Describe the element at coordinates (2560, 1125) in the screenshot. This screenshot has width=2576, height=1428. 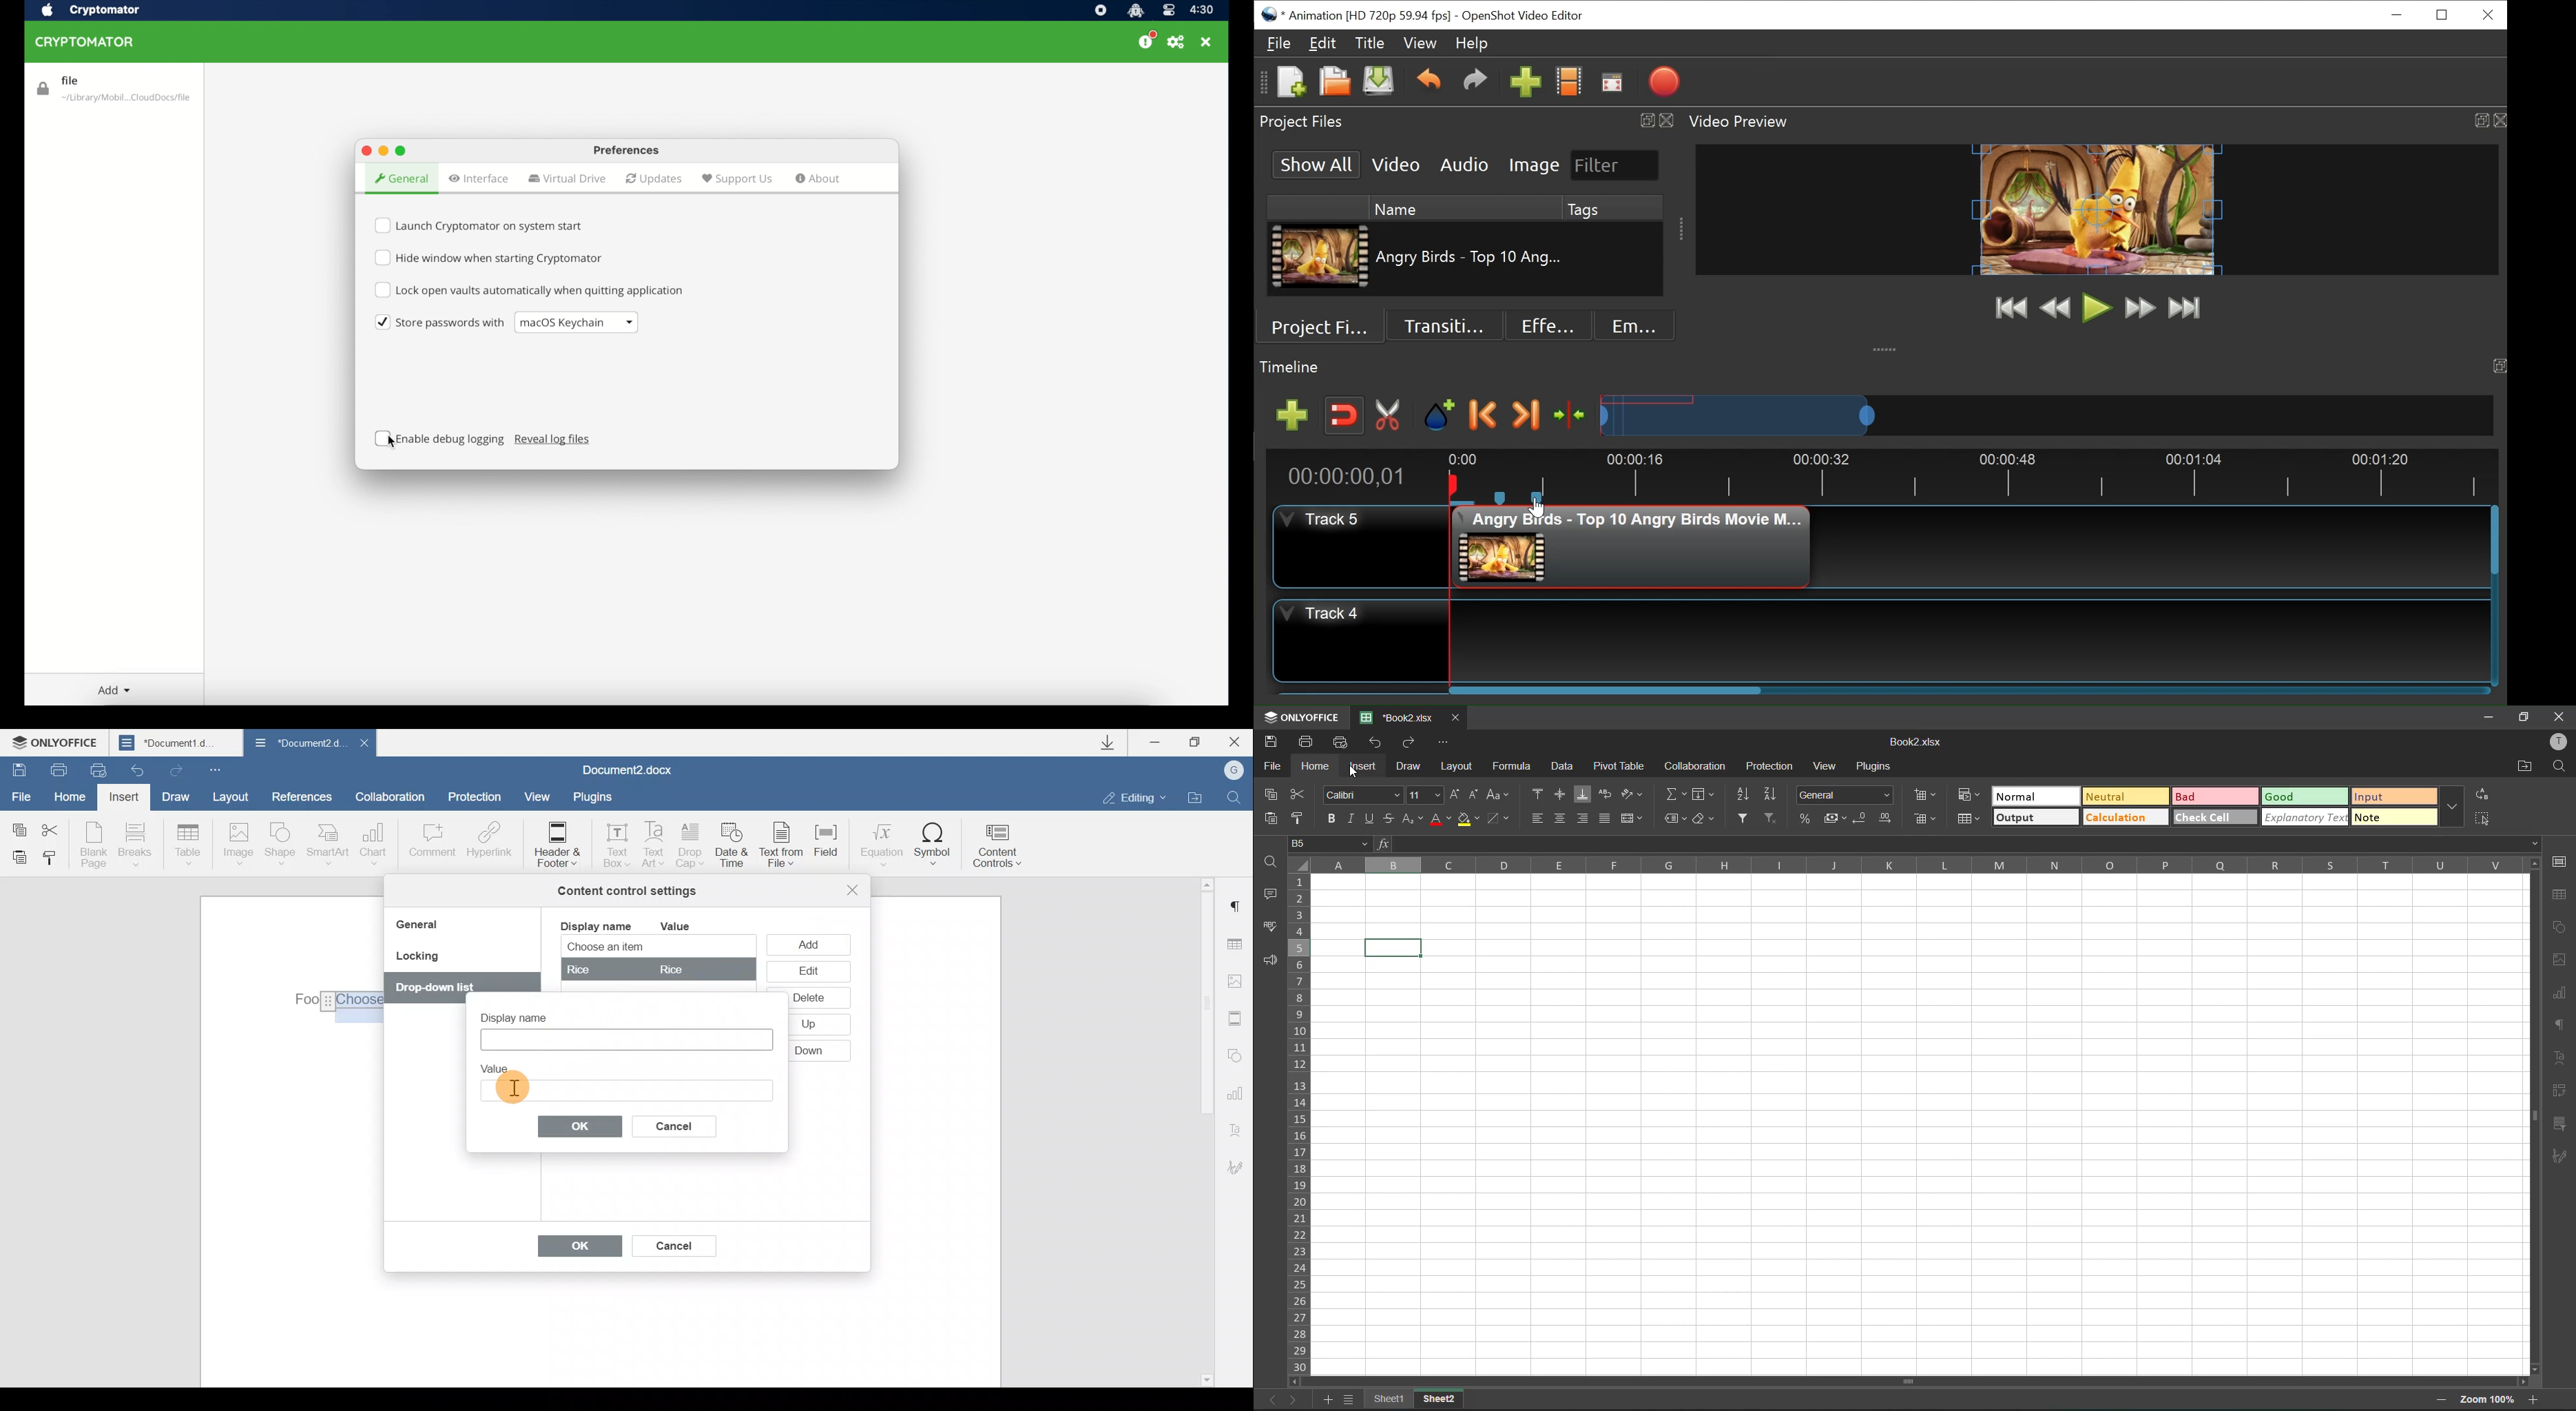
I see `slicer` at that location.